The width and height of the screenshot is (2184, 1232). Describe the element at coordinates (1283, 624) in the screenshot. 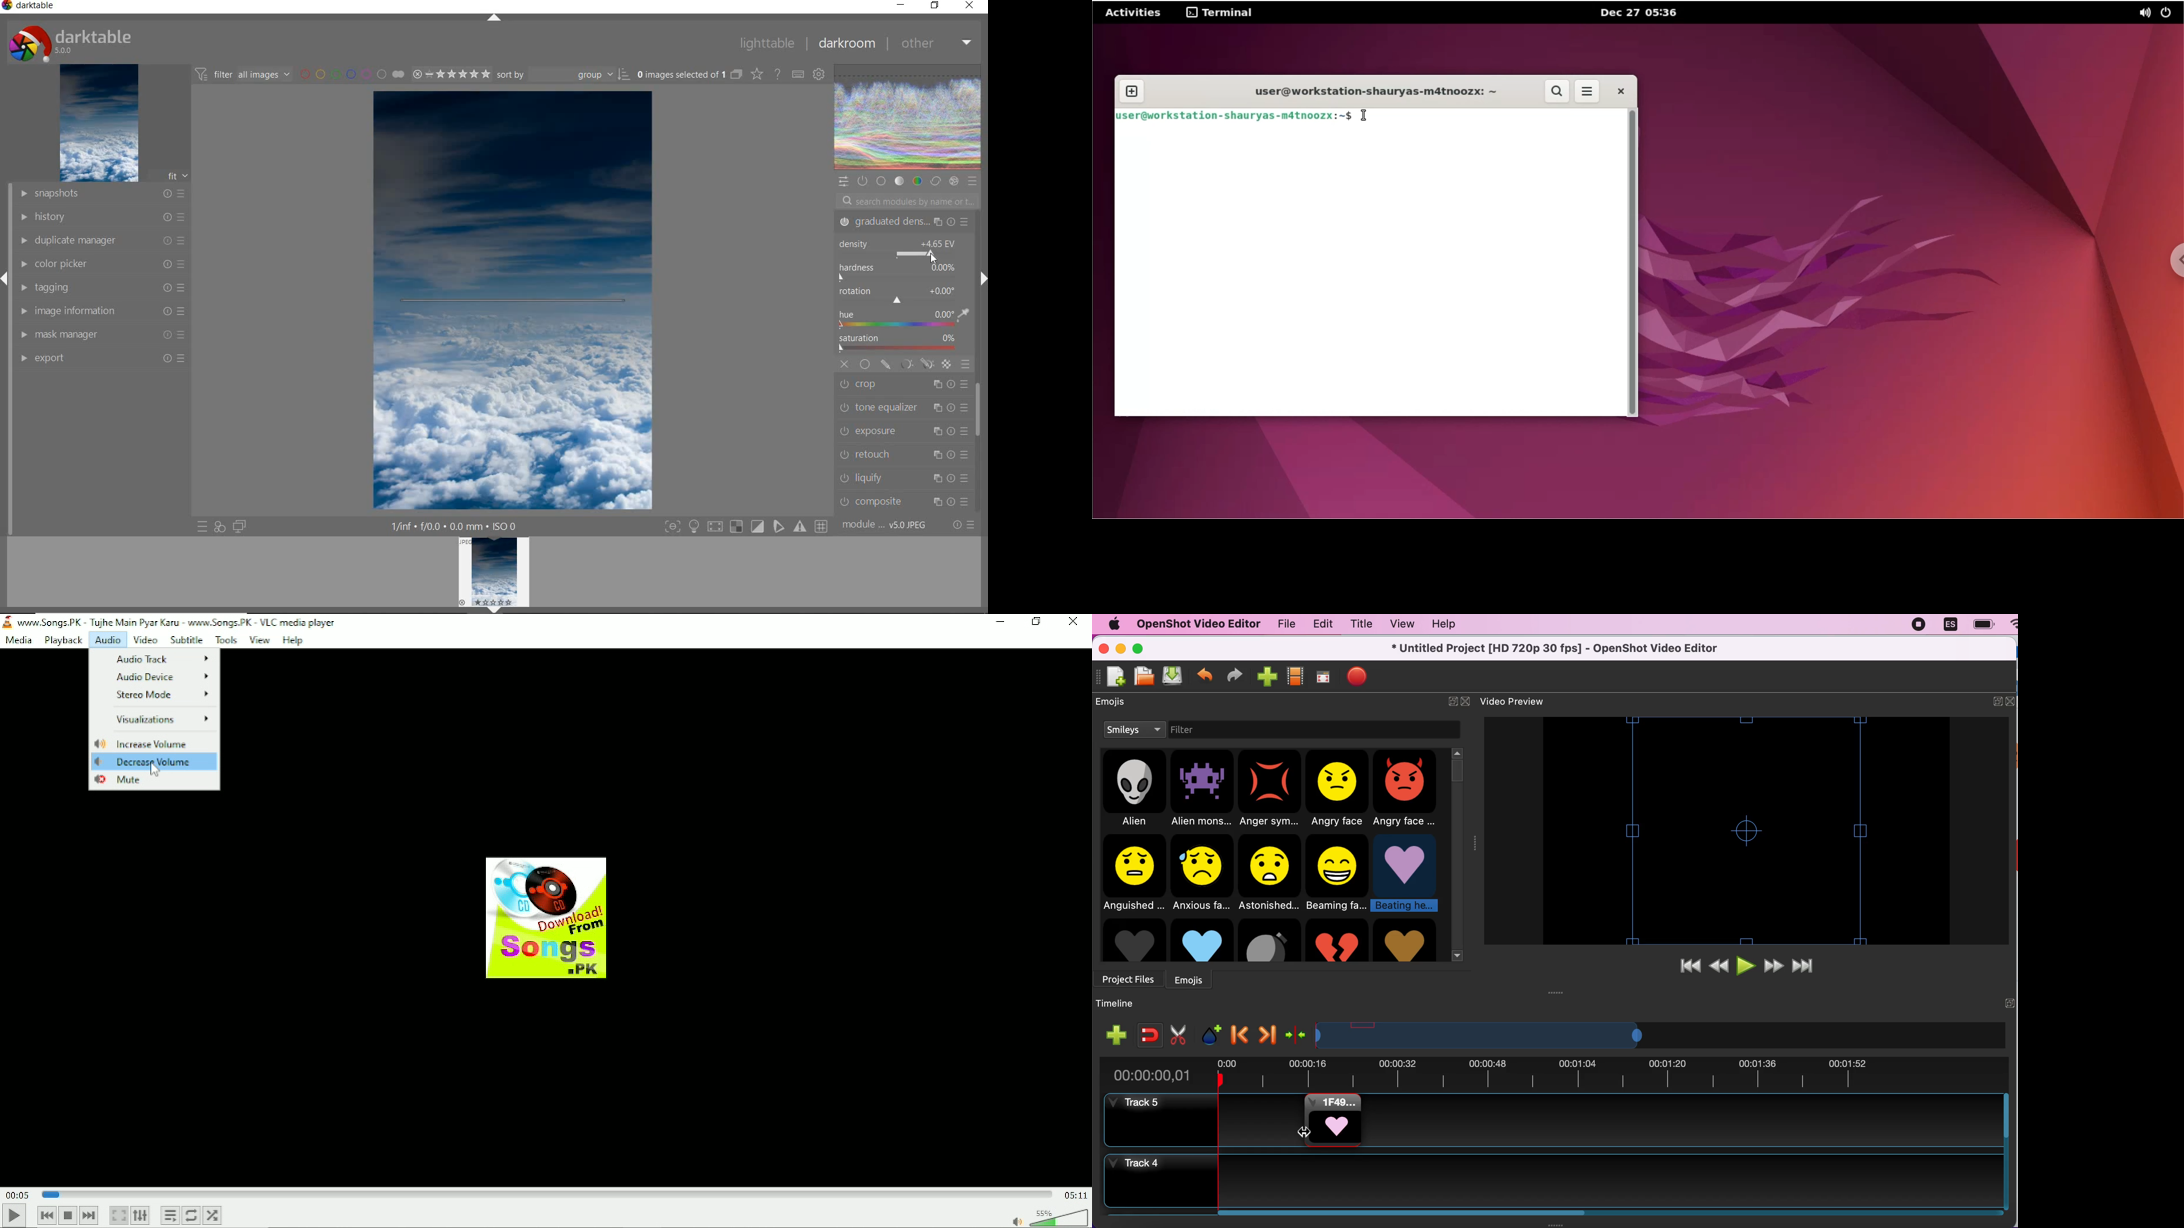

I see `file` at that location.